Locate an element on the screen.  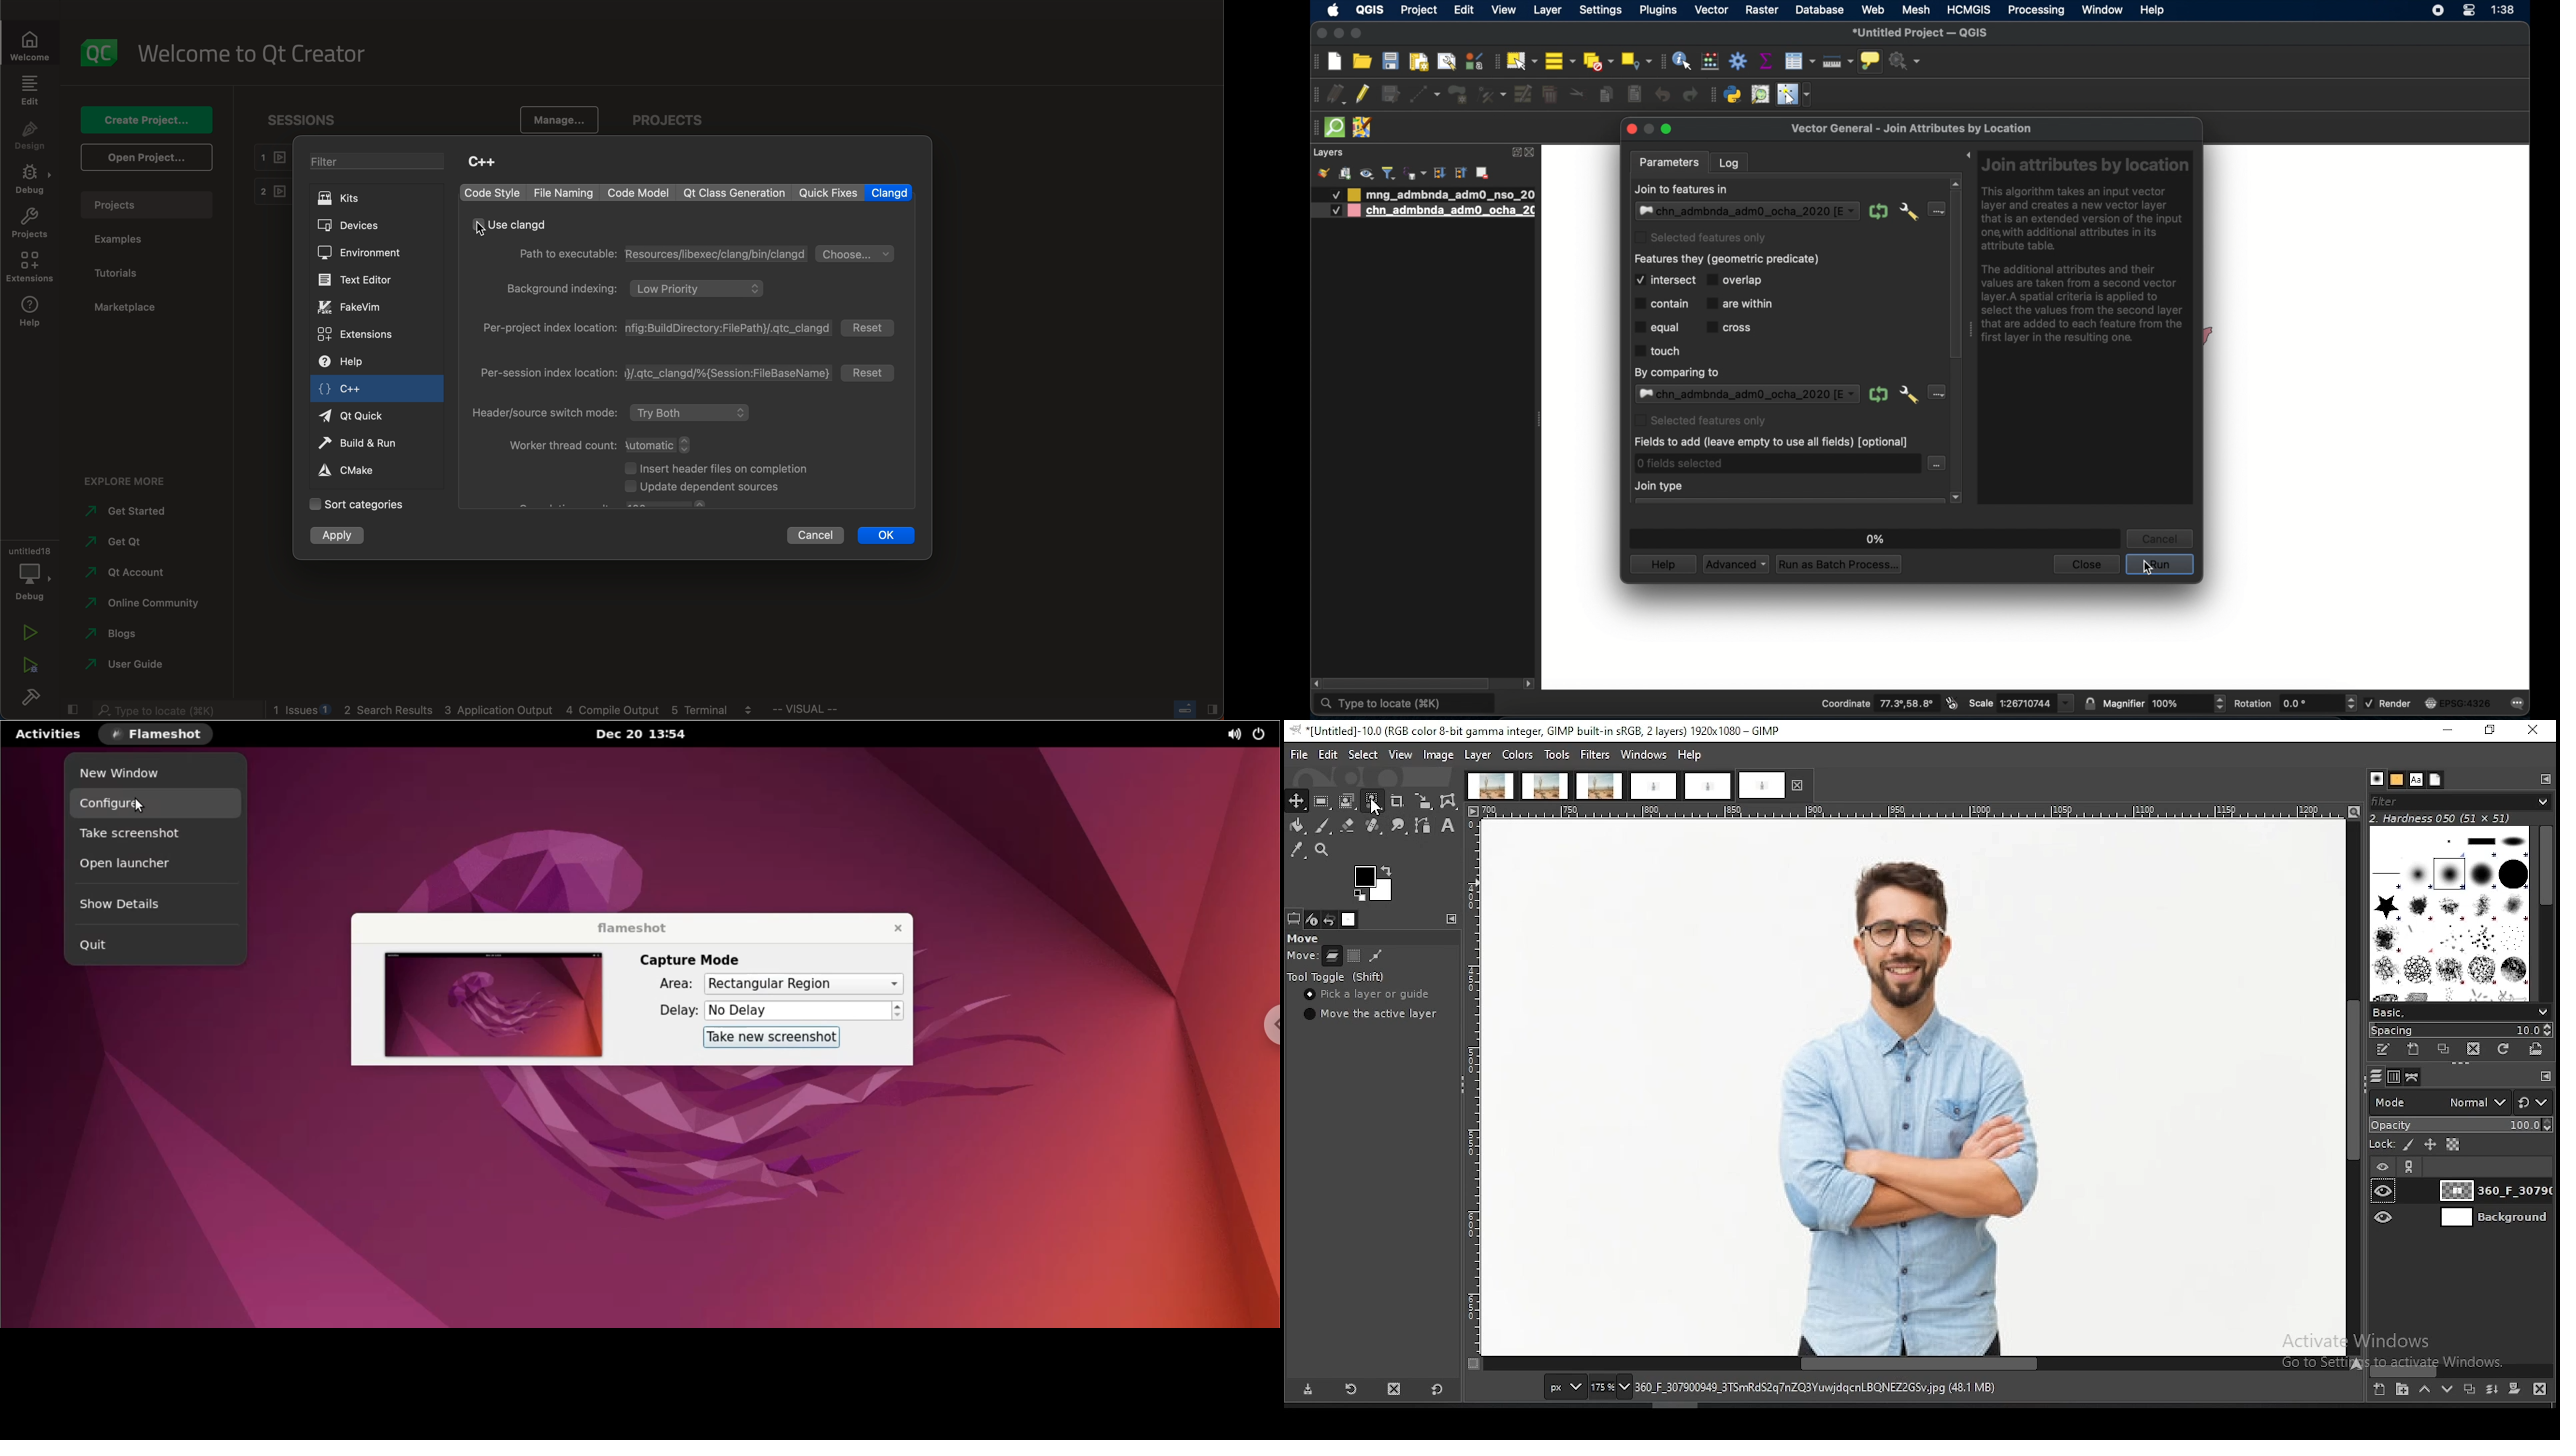
cmake is located at coordinates (360, 470).